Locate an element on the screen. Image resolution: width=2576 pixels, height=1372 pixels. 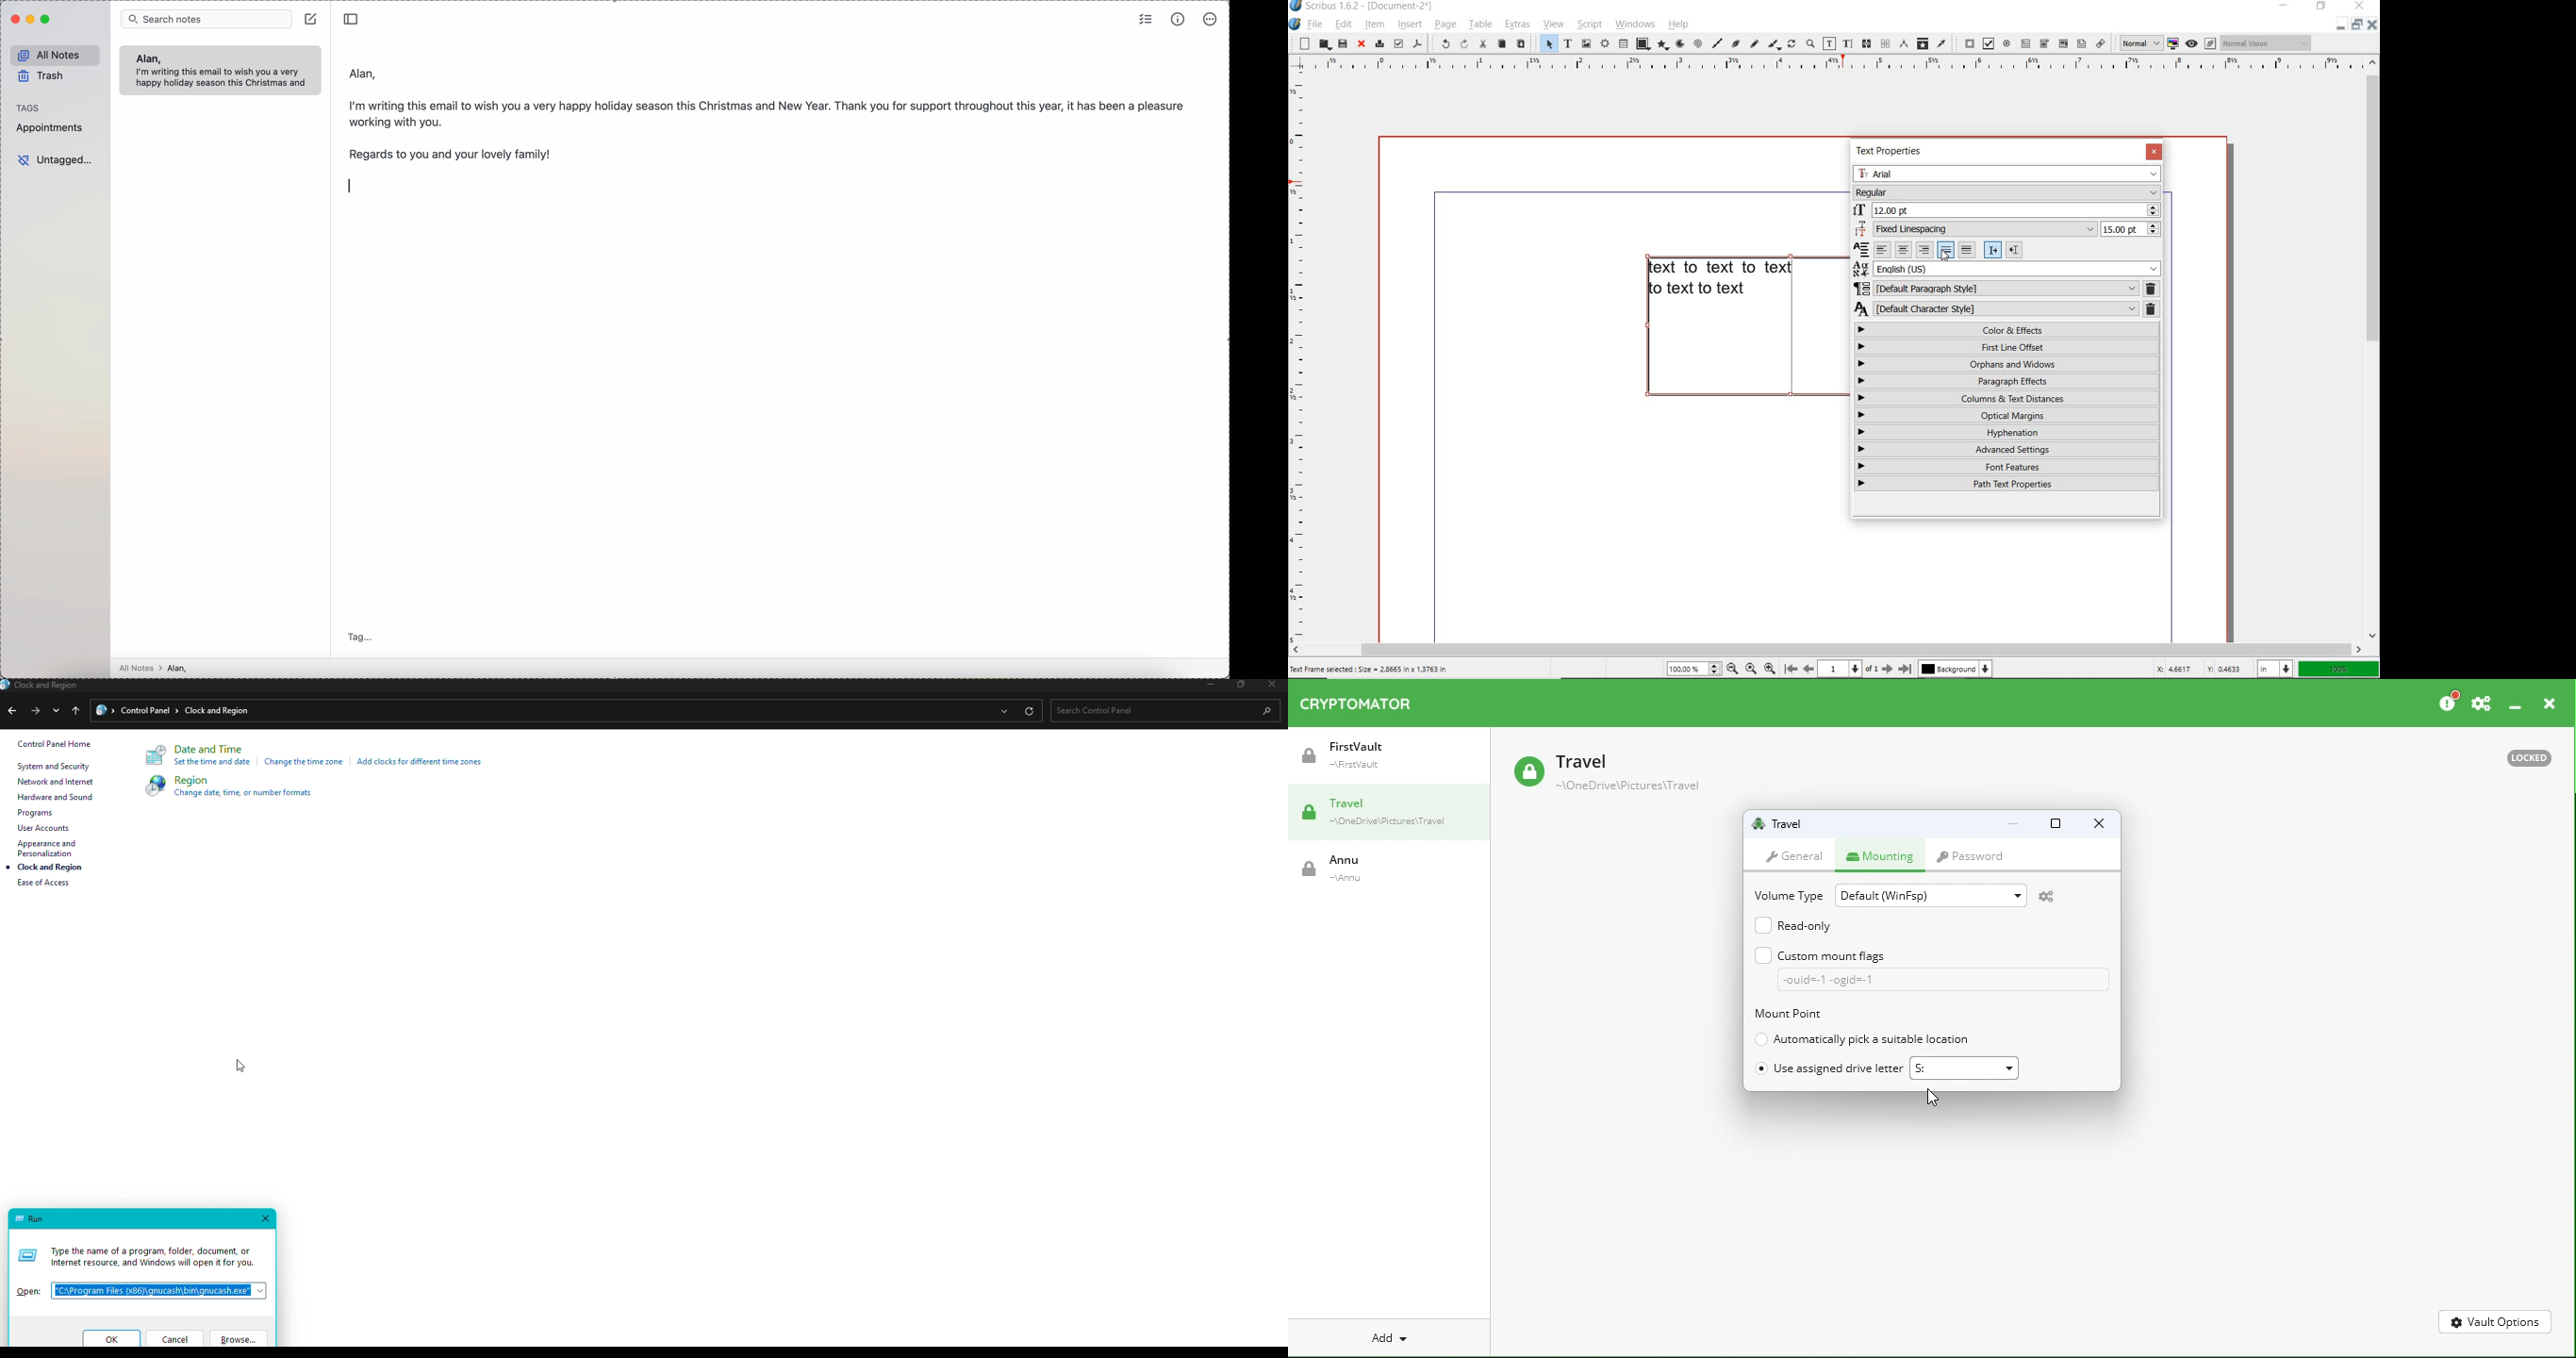
PATH TEXT PROPERTIES is located at coordinates (2010, 483).